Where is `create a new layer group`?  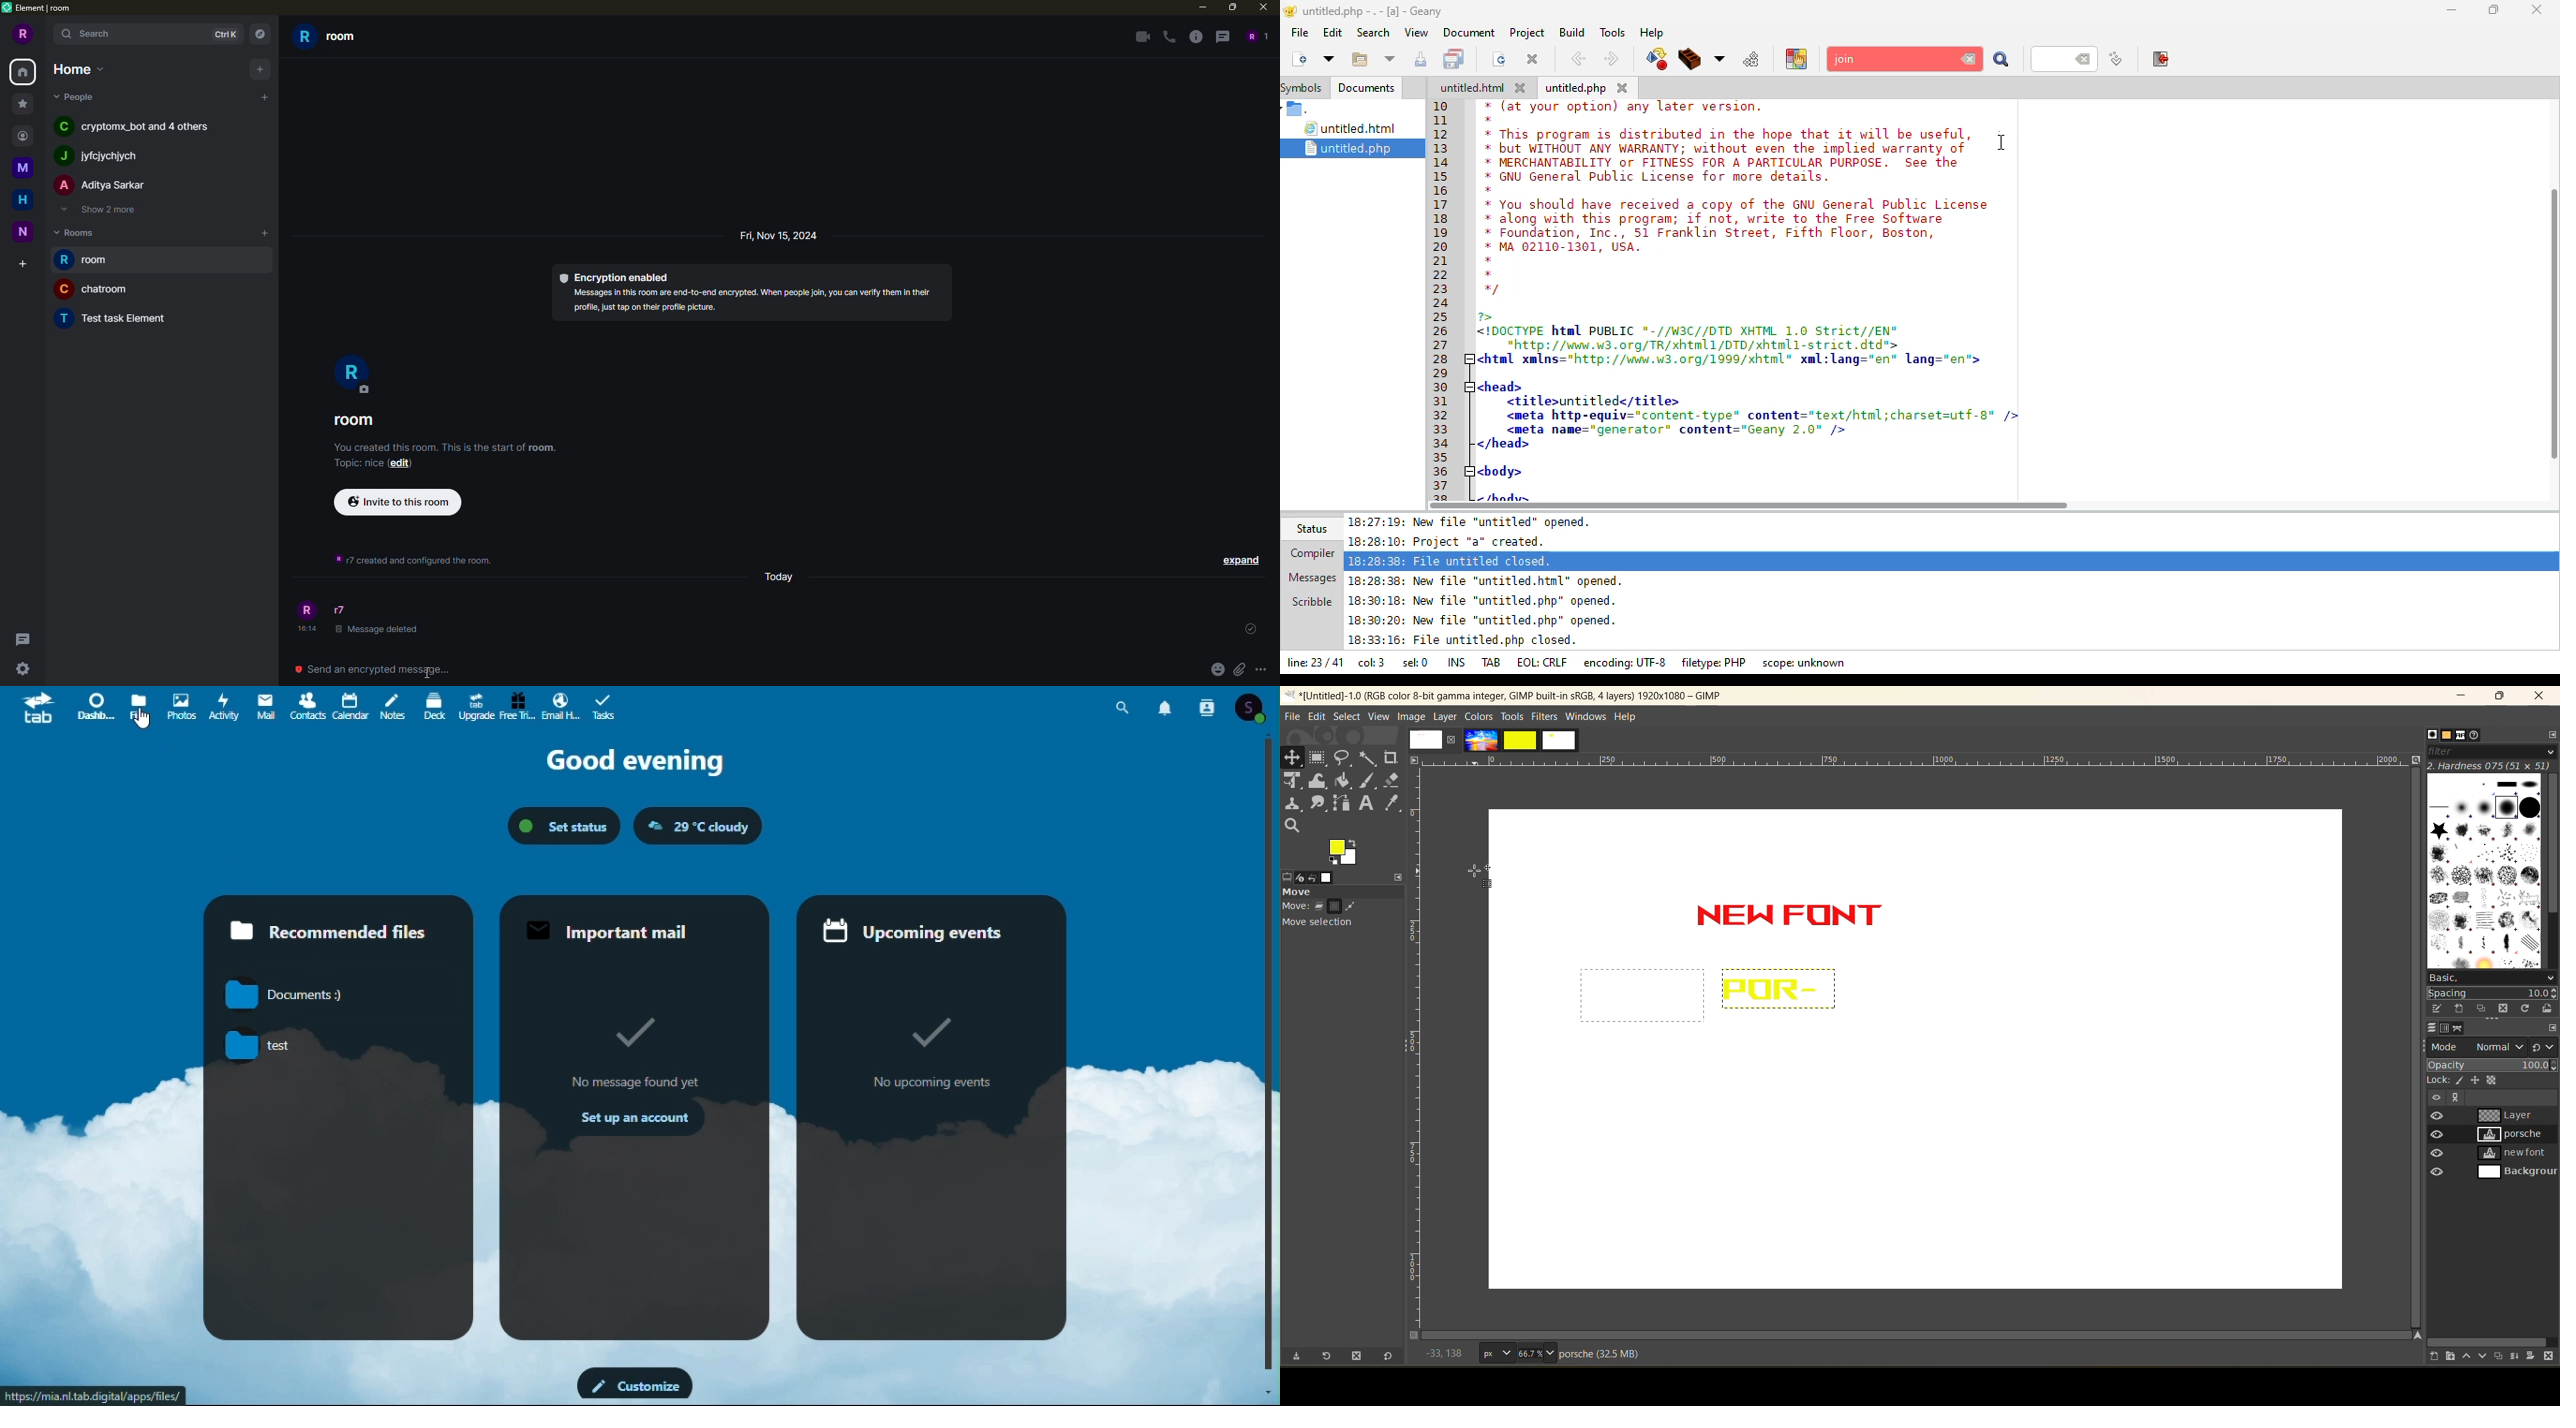
create a new layer group is located at coordinates (2447, 1357).